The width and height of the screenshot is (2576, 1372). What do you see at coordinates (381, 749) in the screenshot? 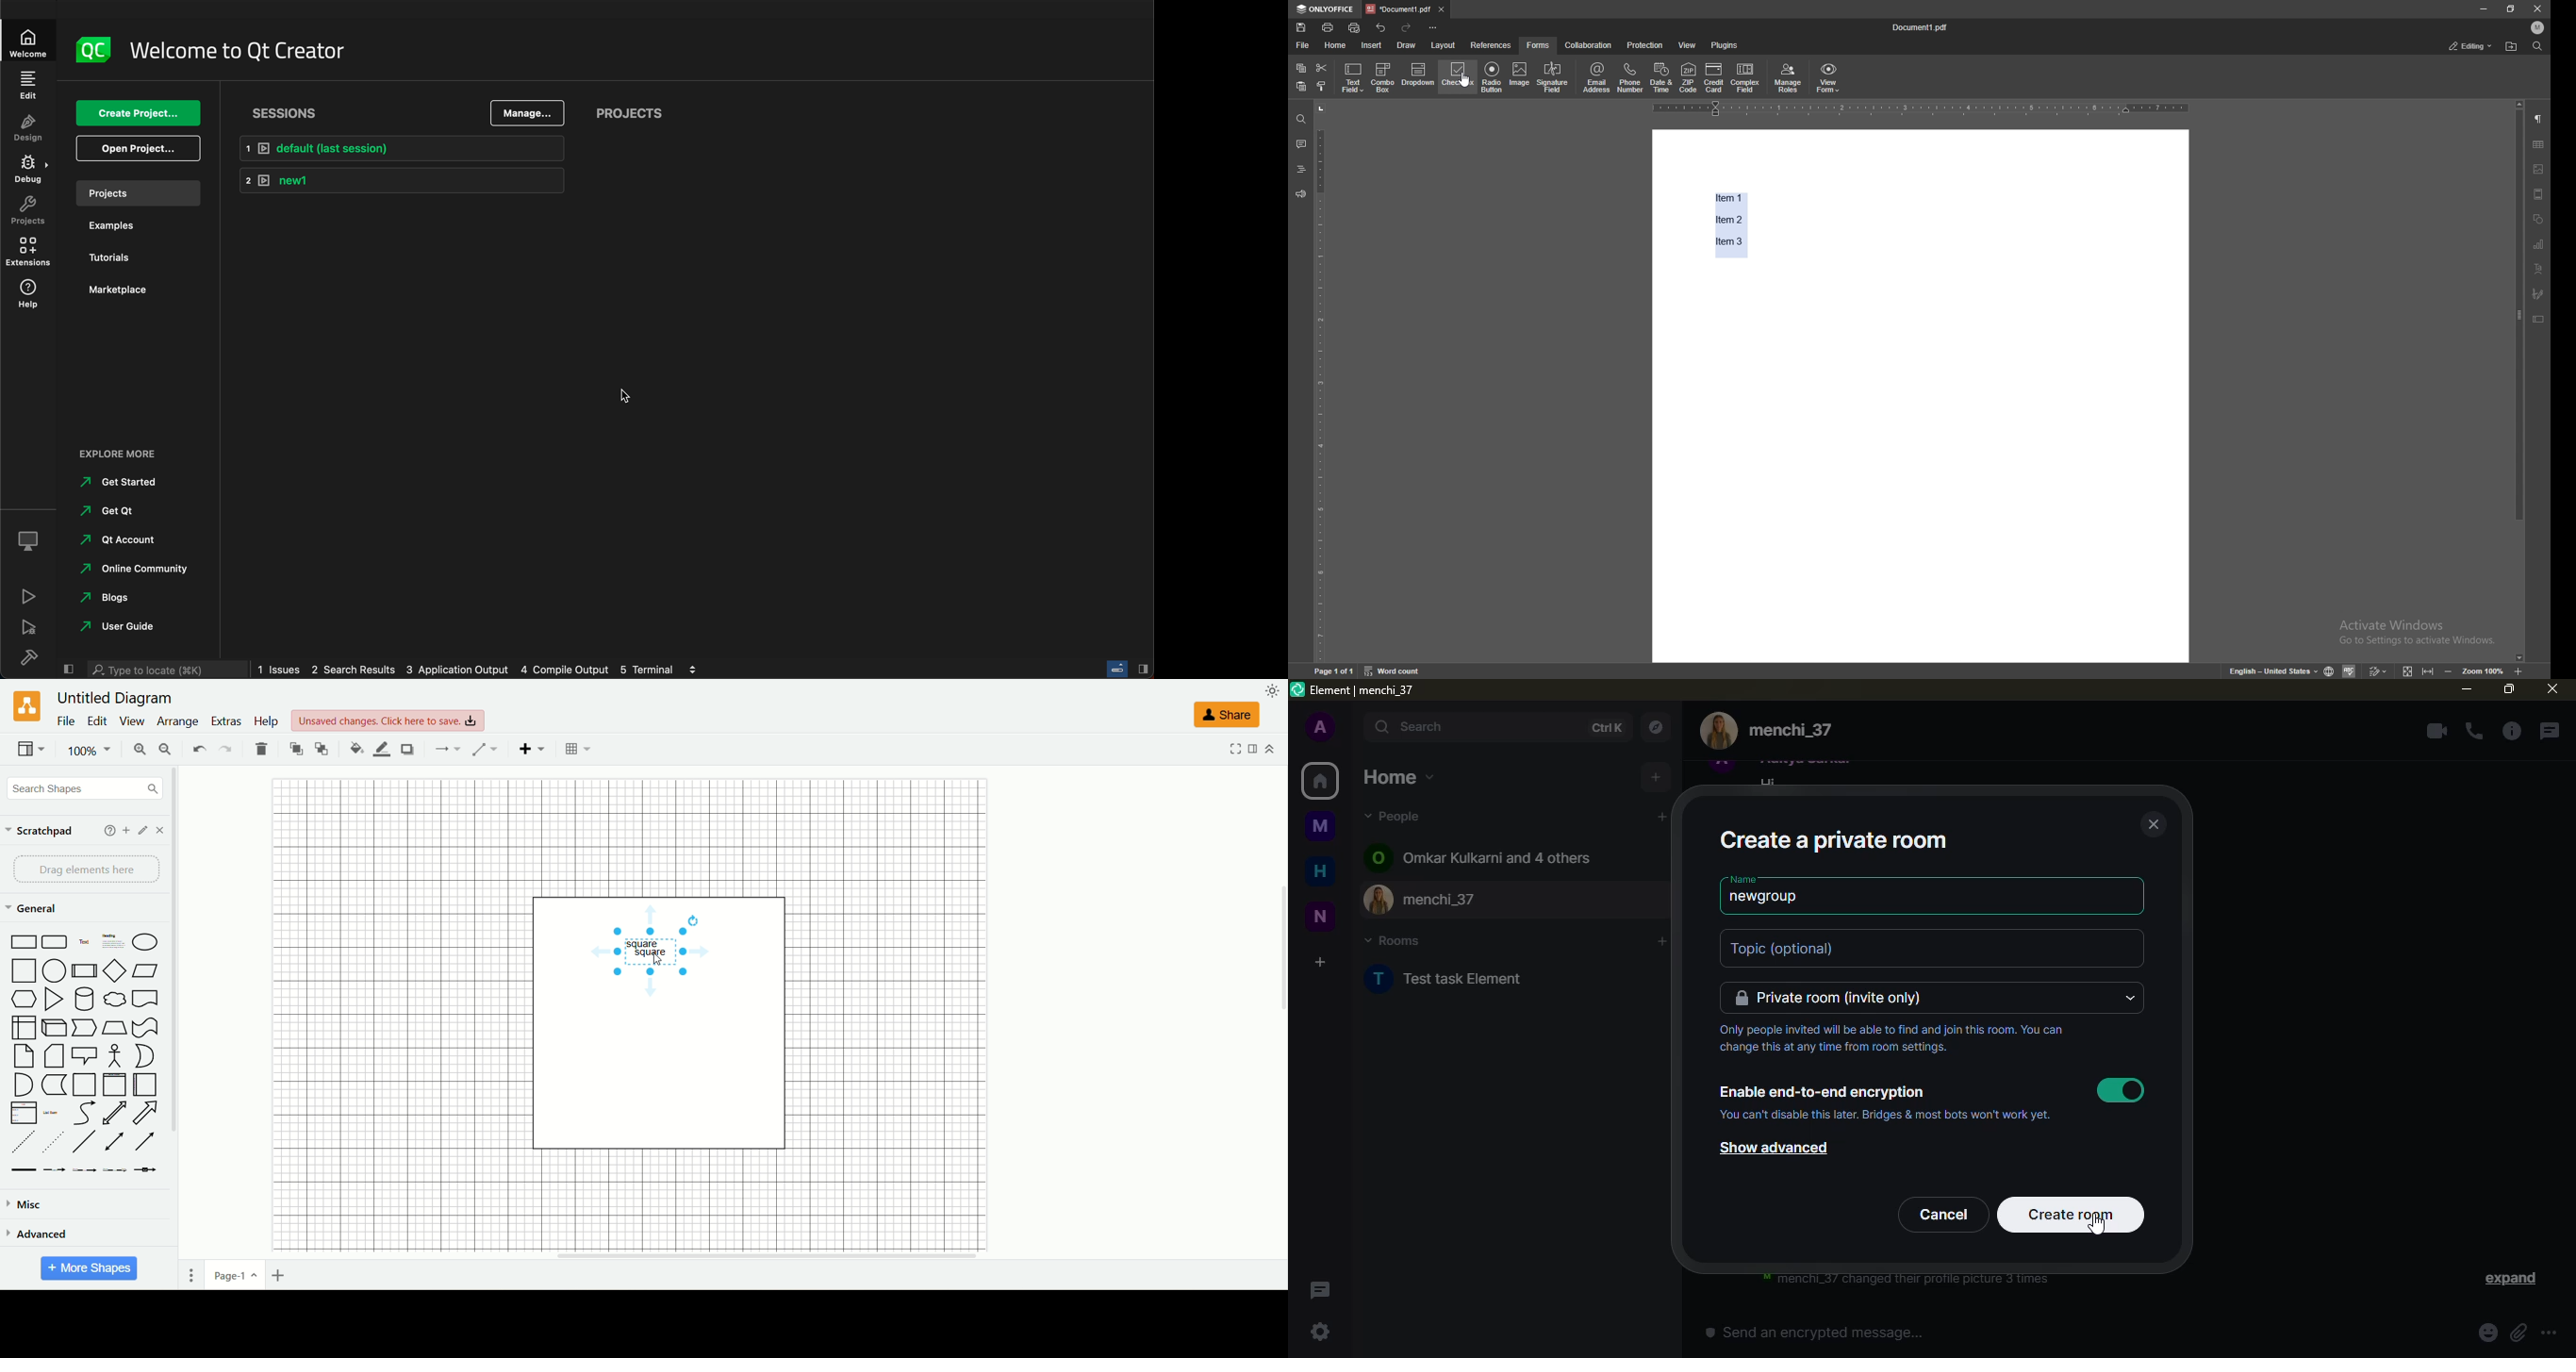
I see `line color` at bounding box center [381, 749].